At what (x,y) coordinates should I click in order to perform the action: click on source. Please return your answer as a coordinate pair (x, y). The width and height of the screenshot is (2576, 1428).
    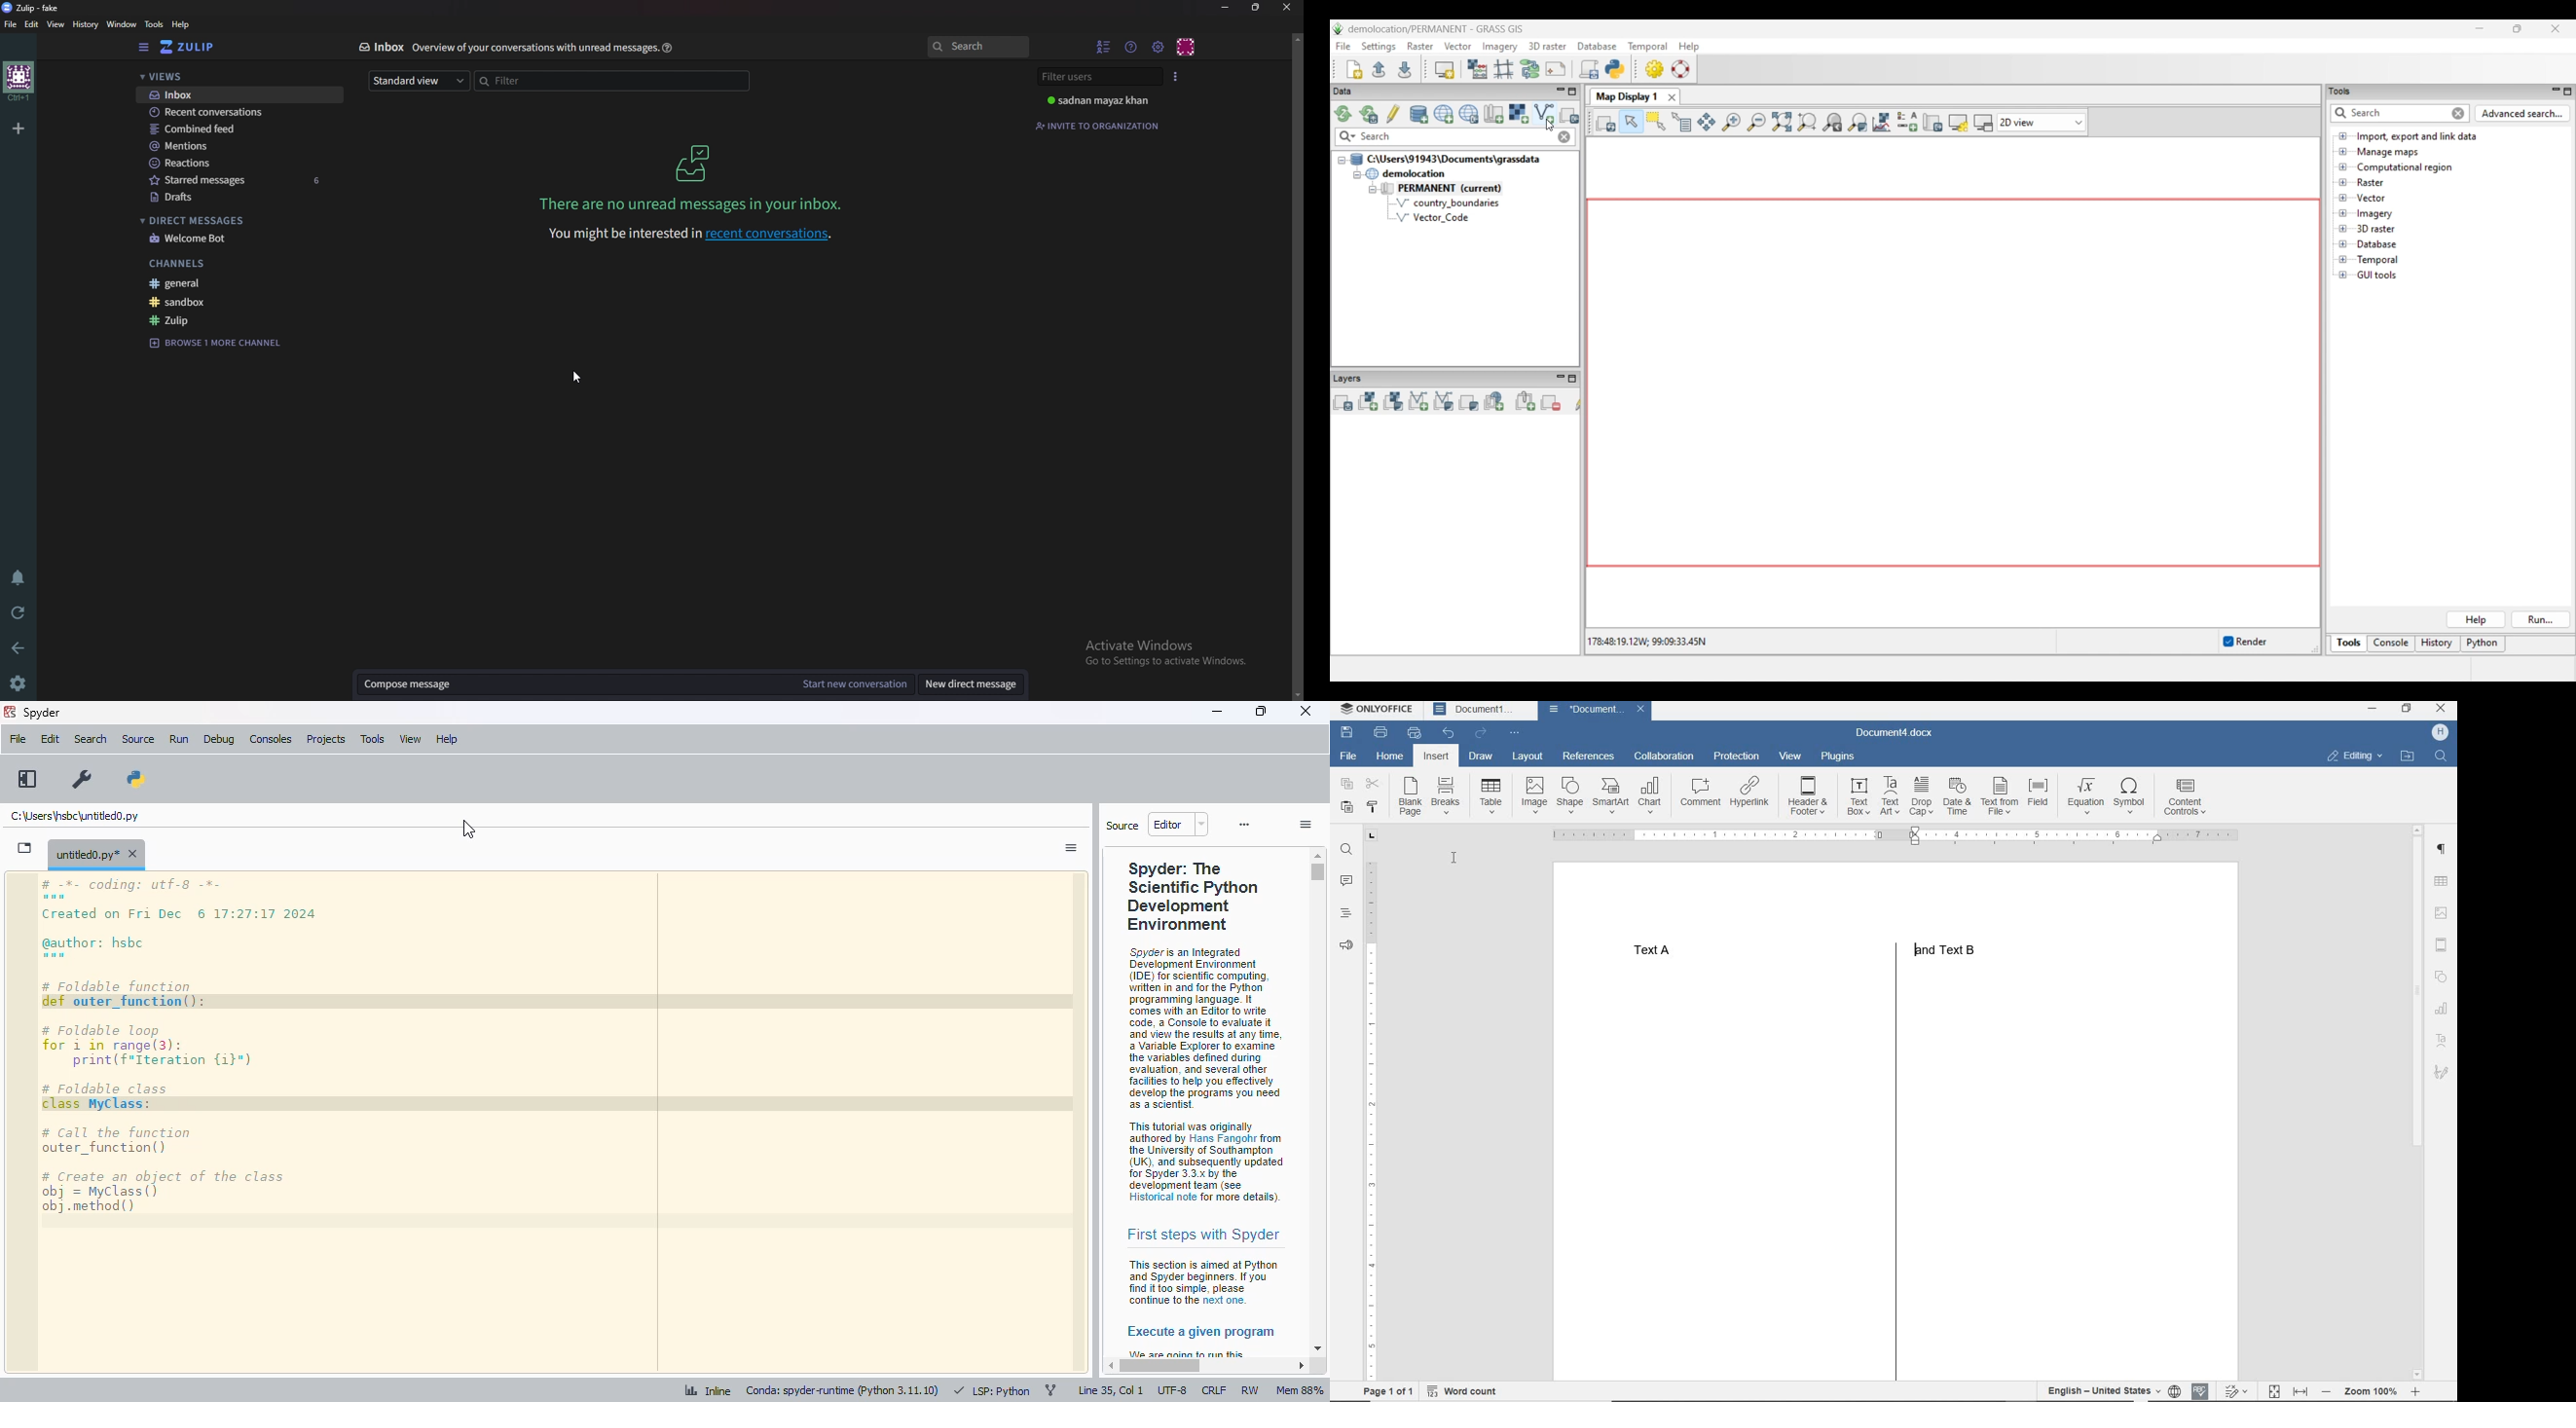
    Looking at the image, I should click on (138, 740).